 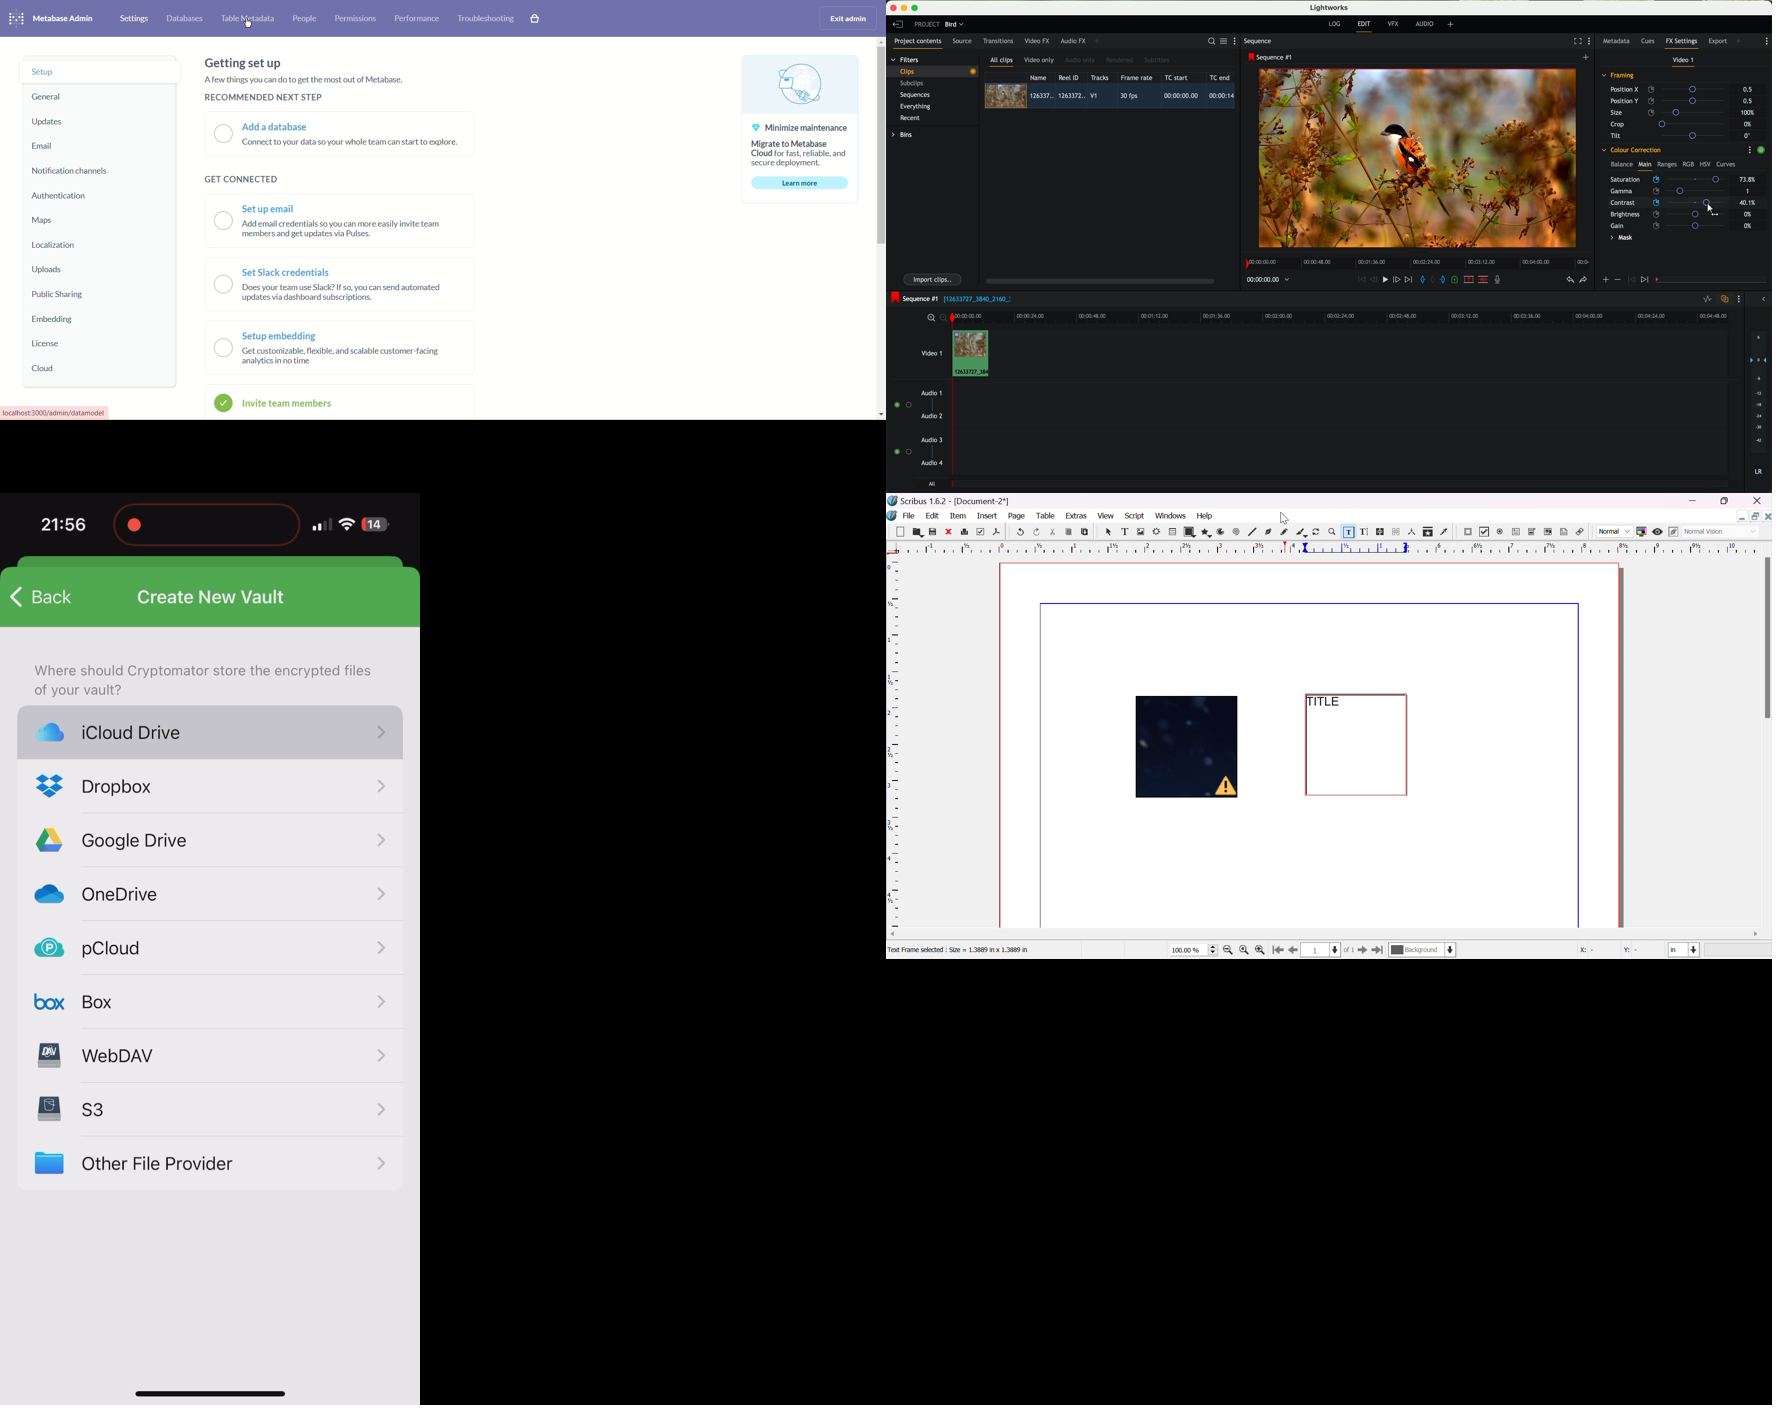 What do you see at coordinates (1433, 280) in the screenshot?
I see `clear marks` at bounding box center [1433, 280].